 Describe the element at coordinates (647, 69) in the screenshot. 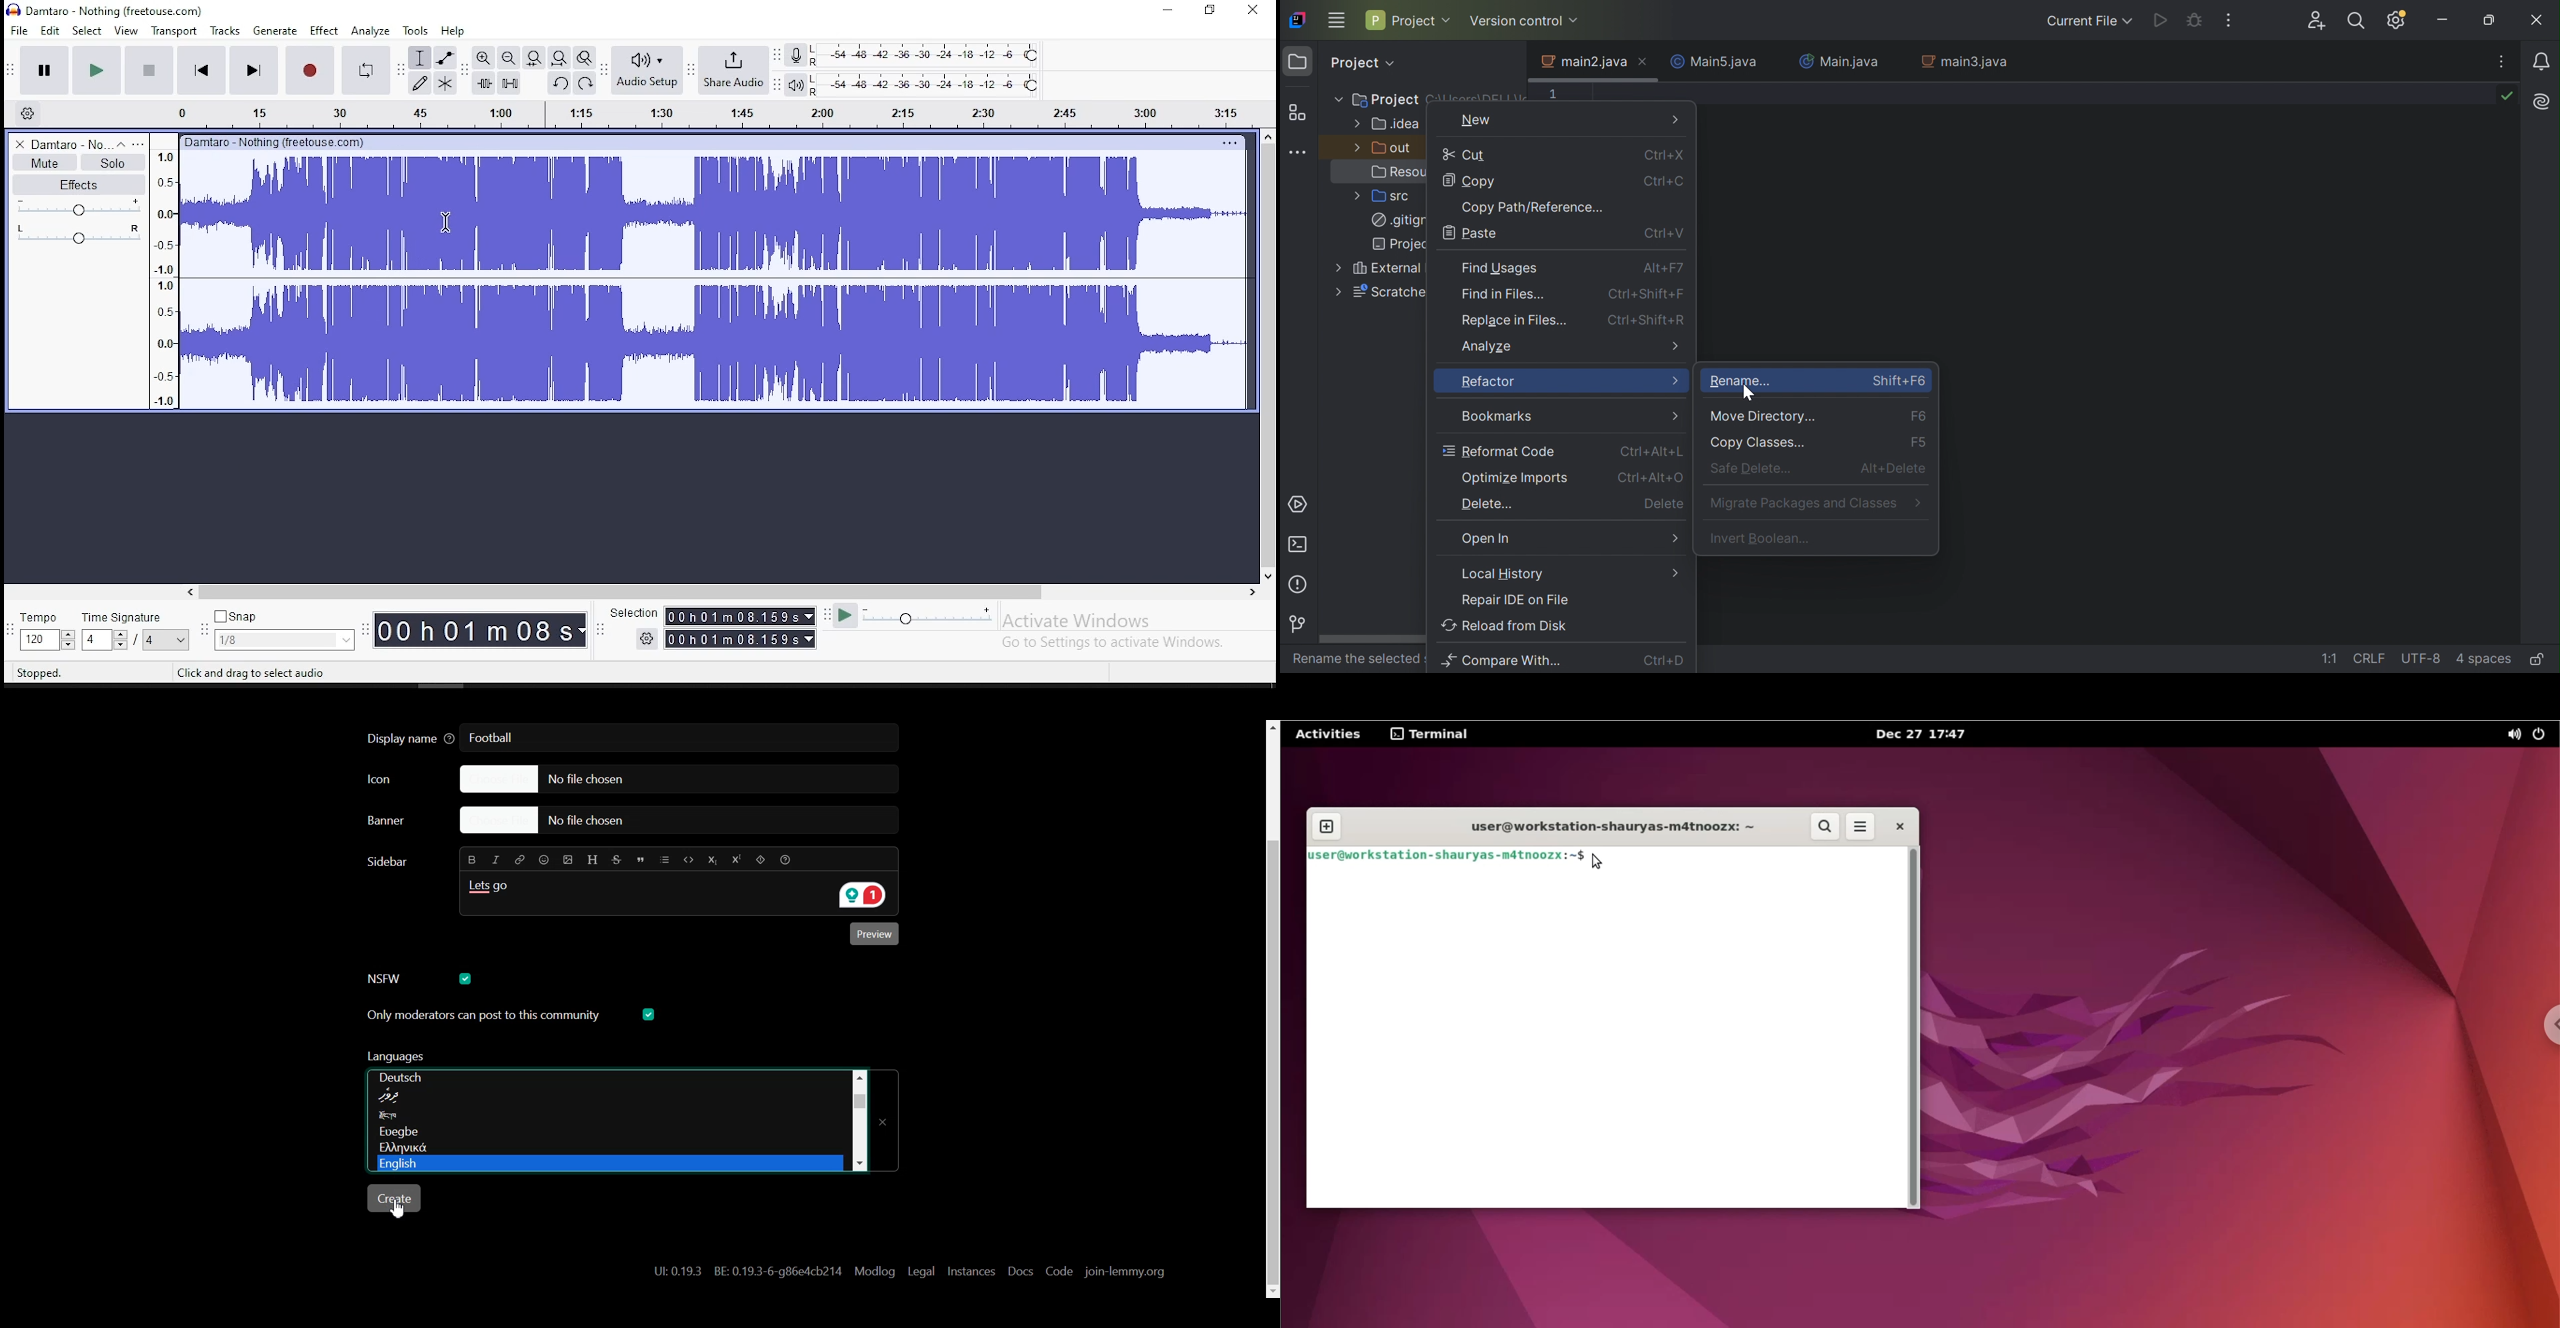

I see `audio setup` at that location.